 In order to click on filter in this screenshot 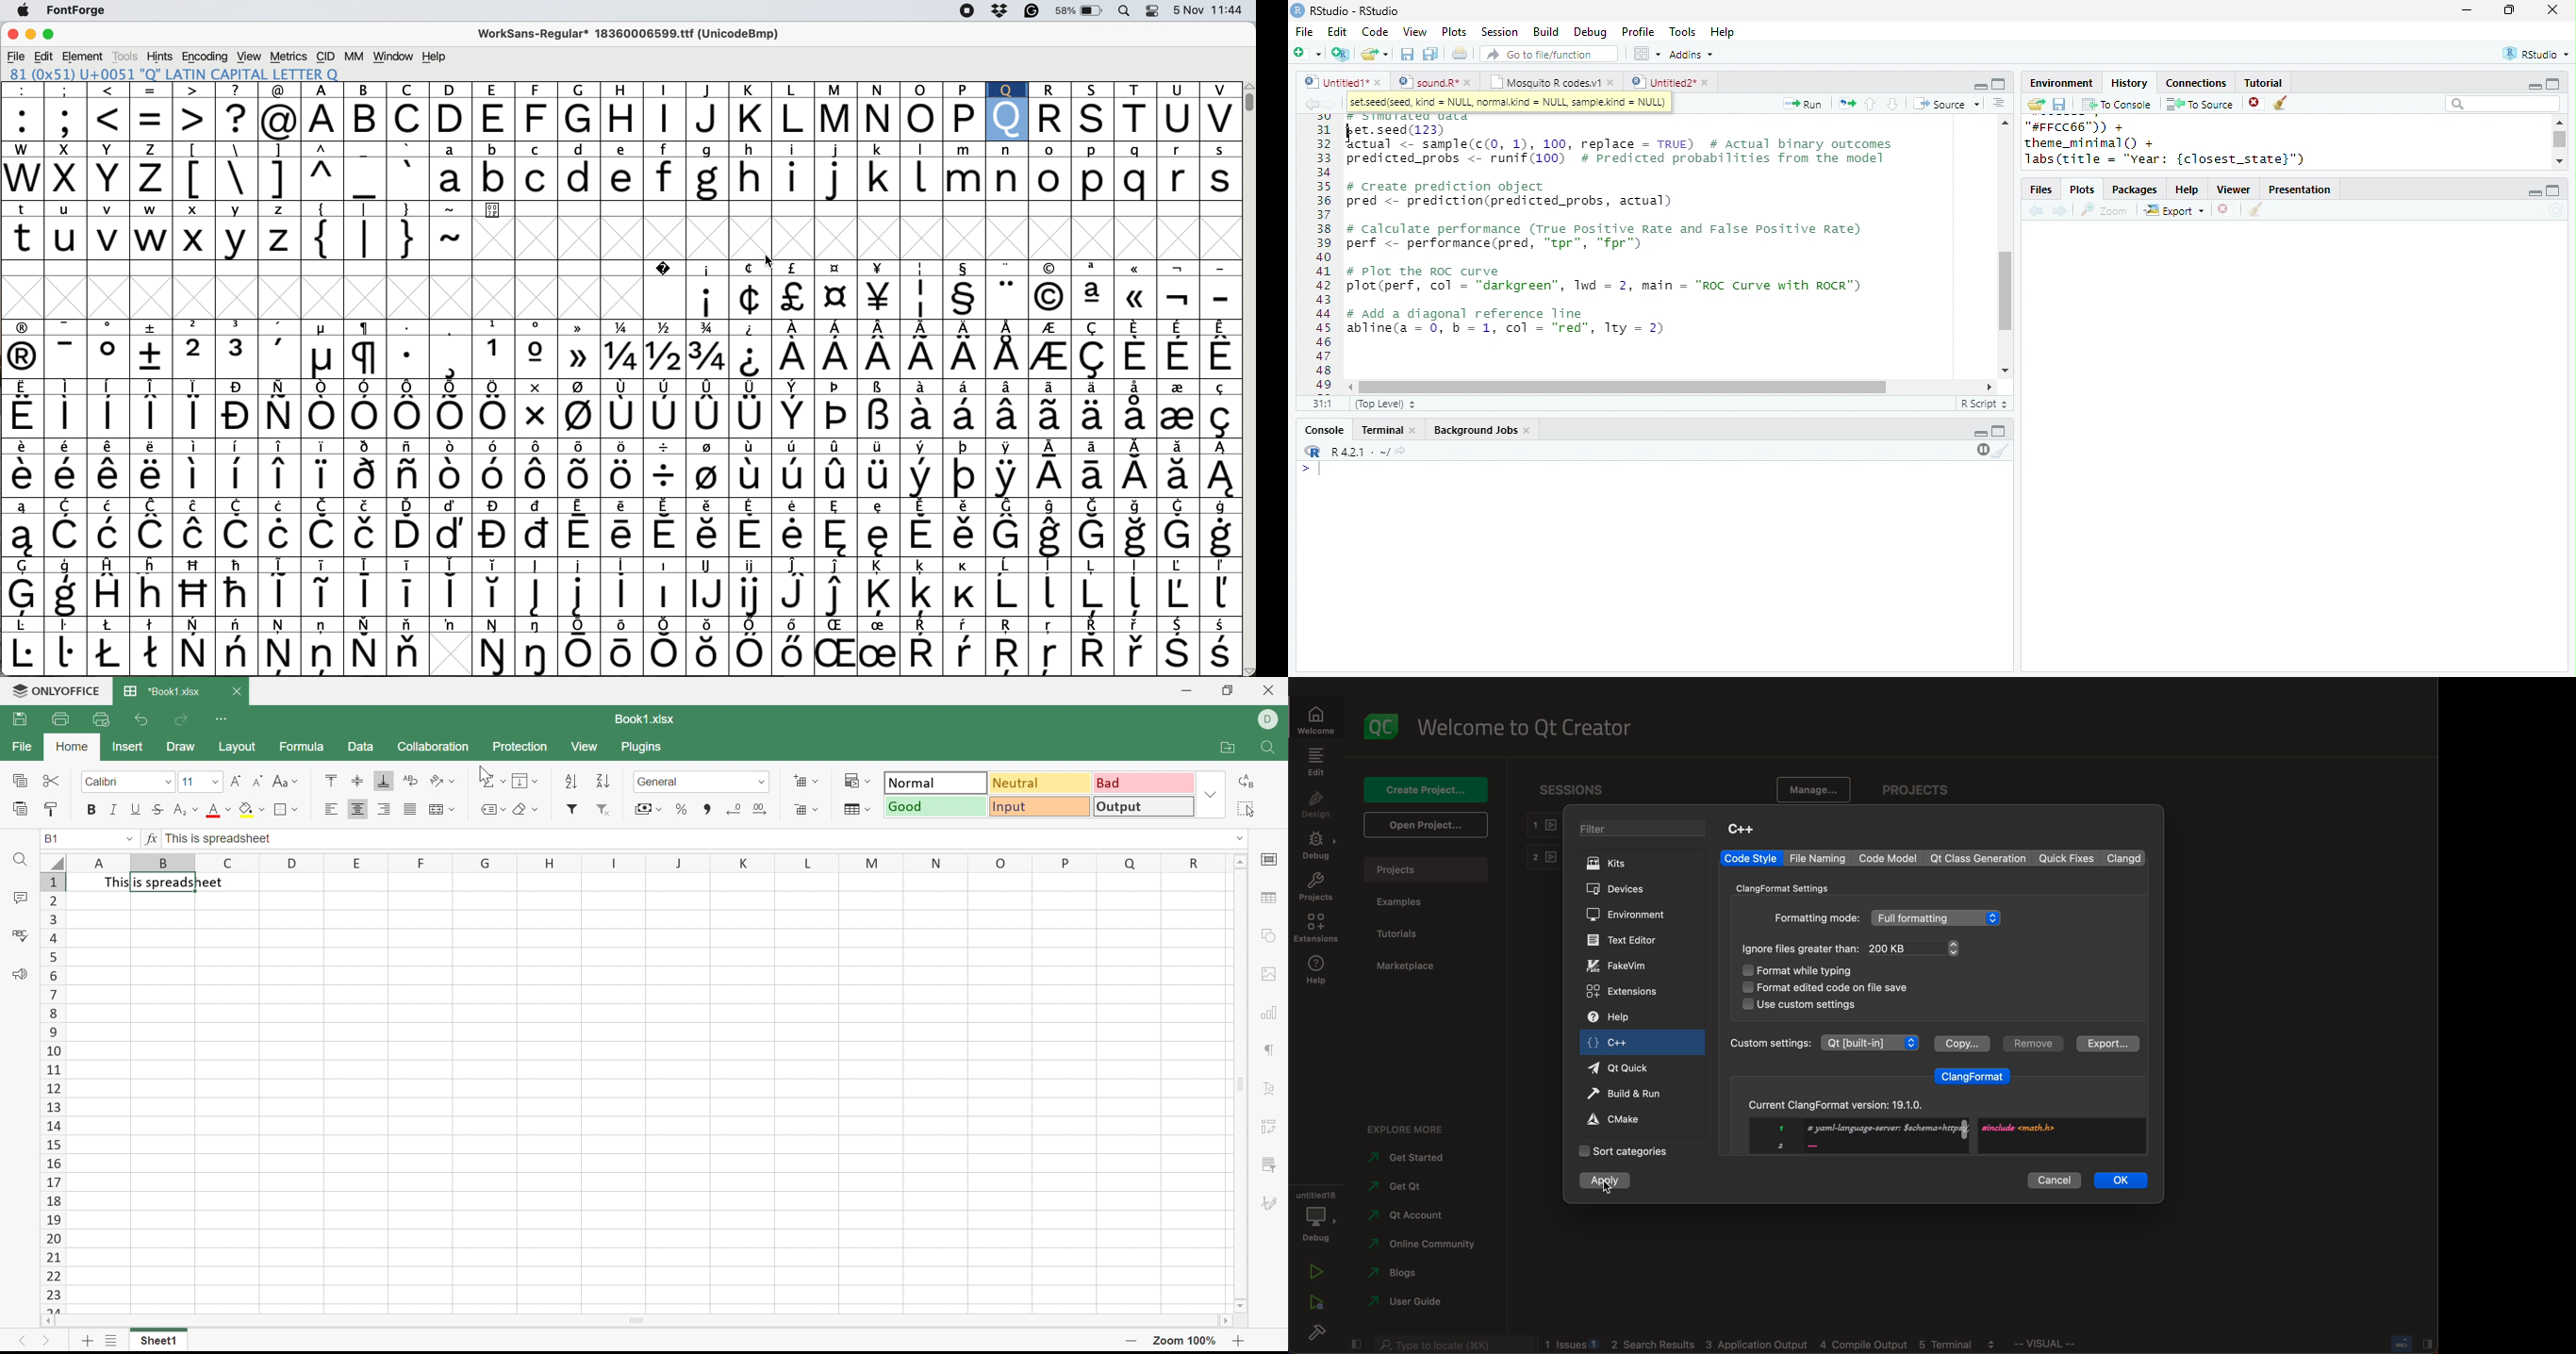, I will do `click(1646, 830)`.